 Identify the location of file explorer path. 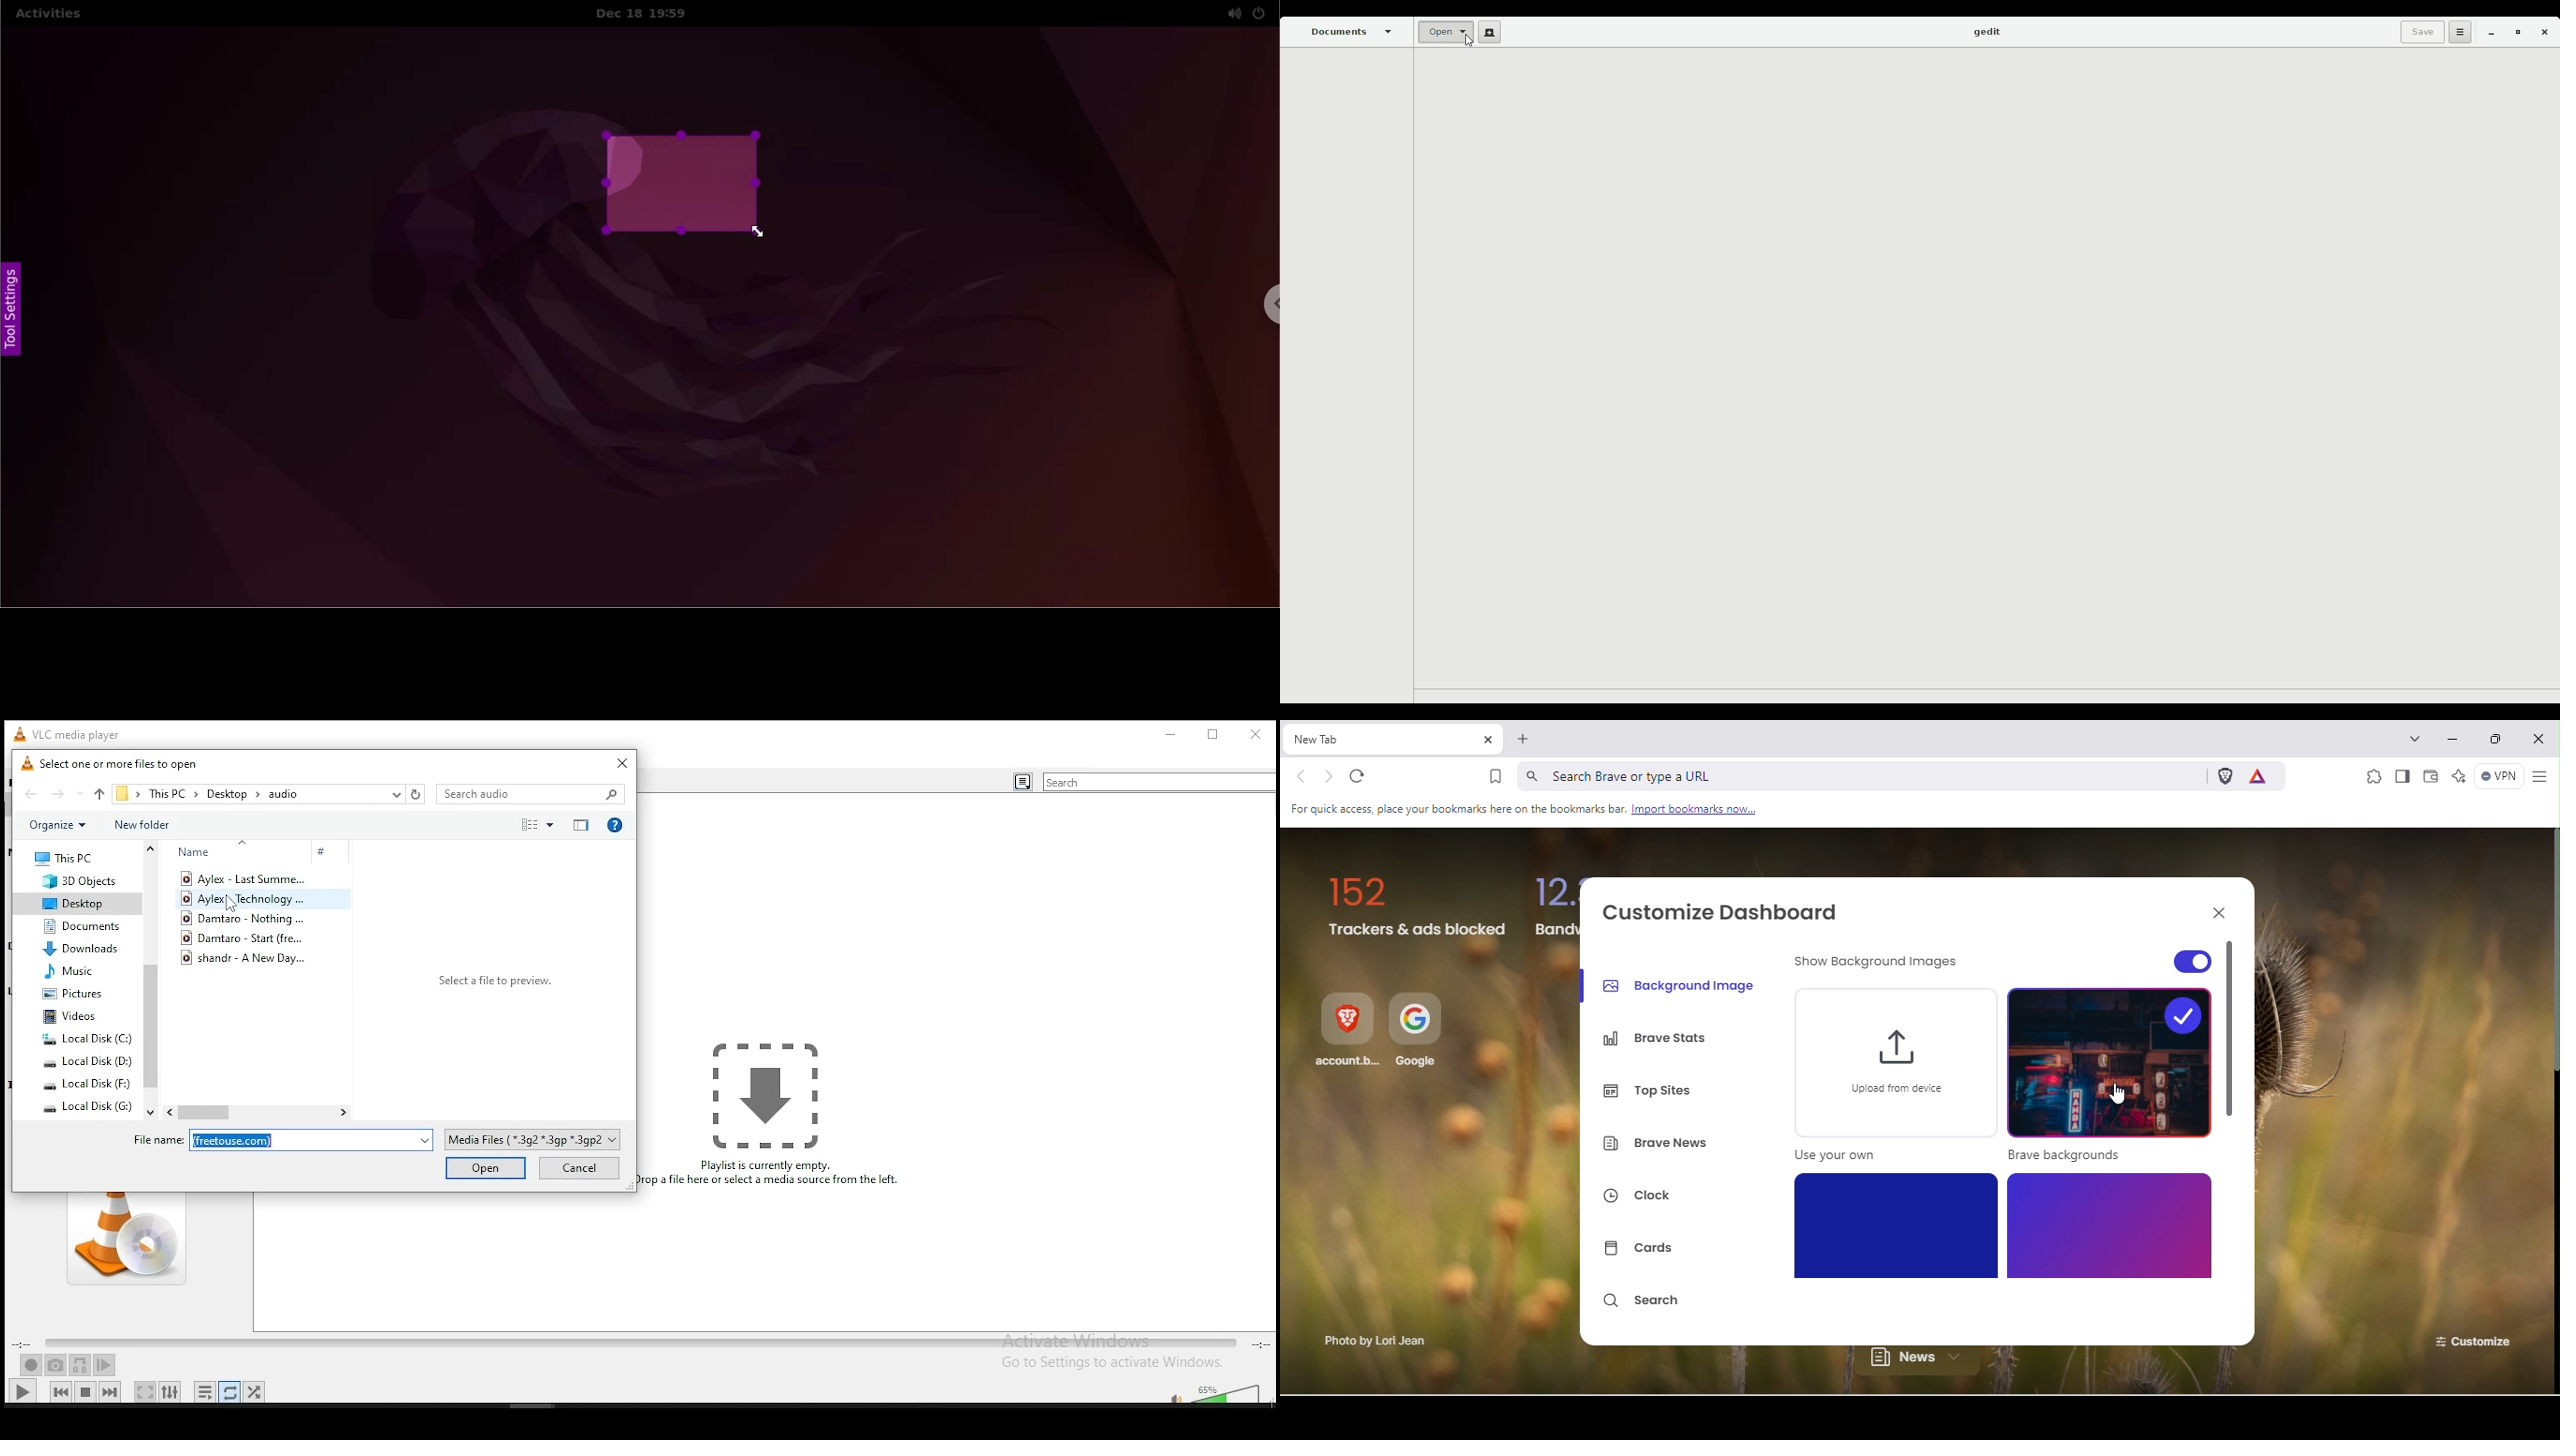
(123, 794).